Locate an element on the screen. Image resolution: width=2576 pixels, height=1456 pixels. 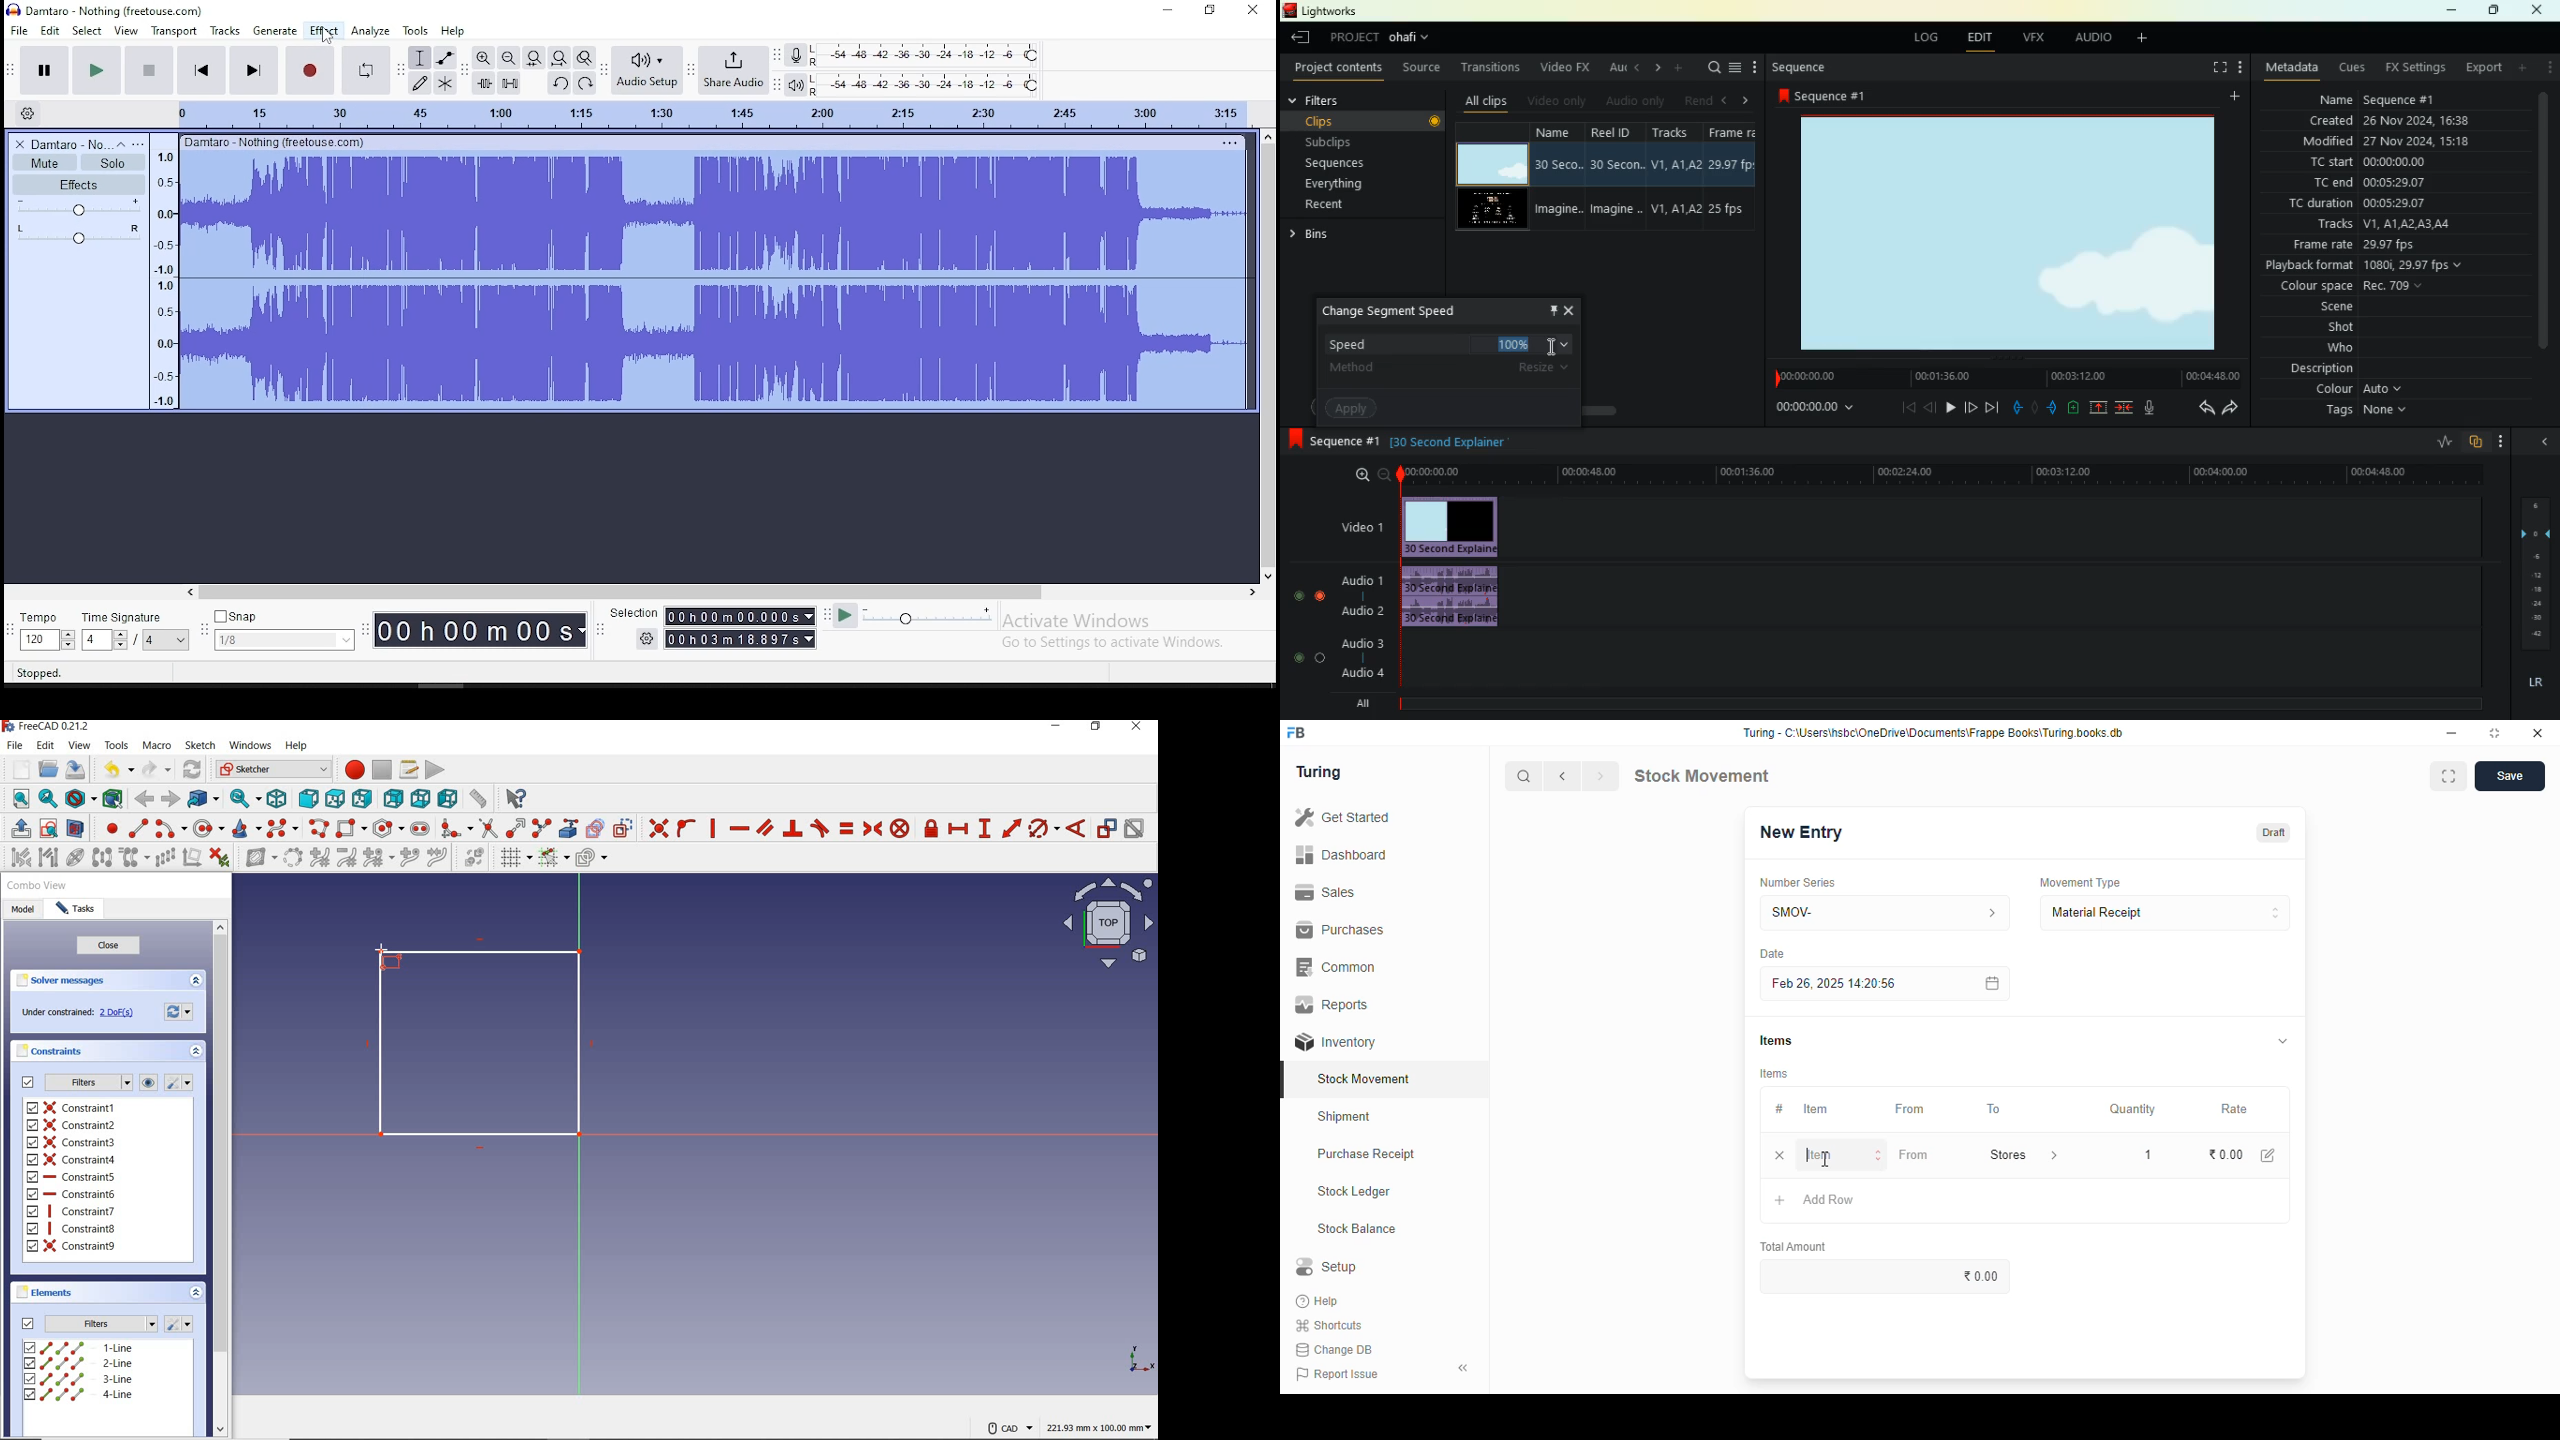
create arc is located at coordinates (170, 828).